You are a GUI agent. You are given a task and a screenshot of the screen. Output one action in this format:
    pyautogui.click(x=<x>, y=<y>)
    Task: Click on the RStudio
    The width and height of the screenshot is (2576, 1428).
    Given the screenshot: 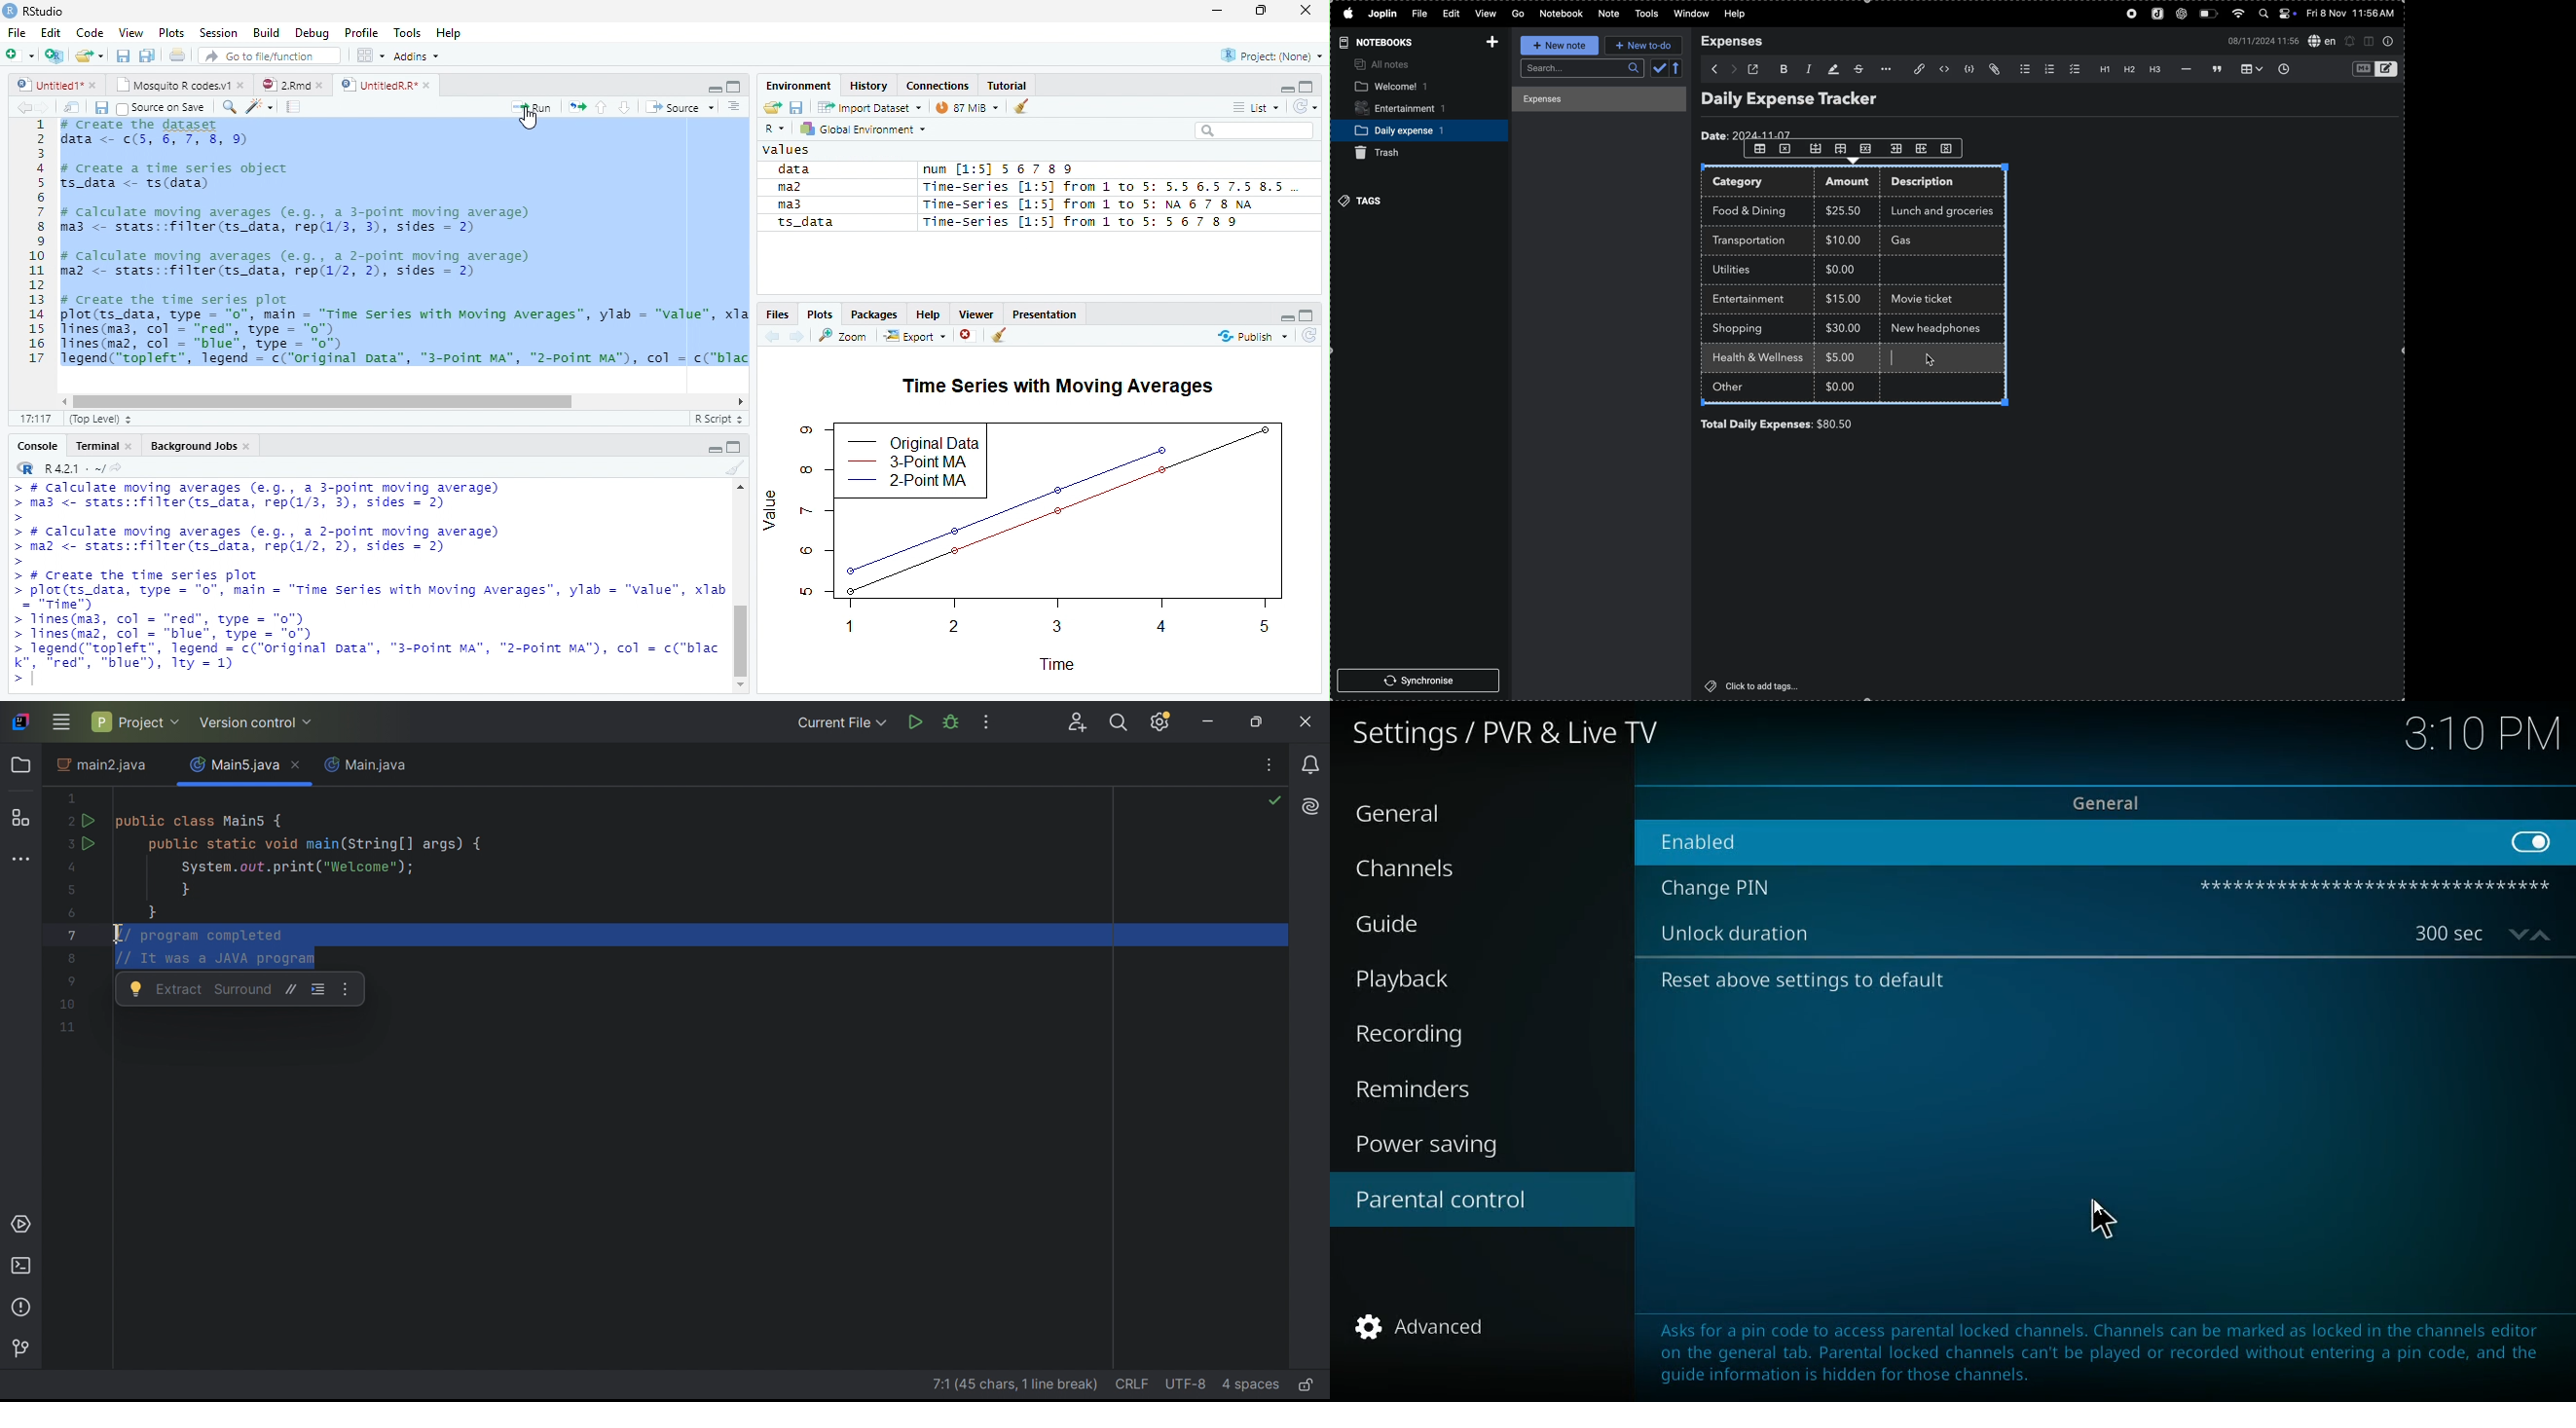 What is the action you would take?
    pyautogui.click(x=35, y=10)
    